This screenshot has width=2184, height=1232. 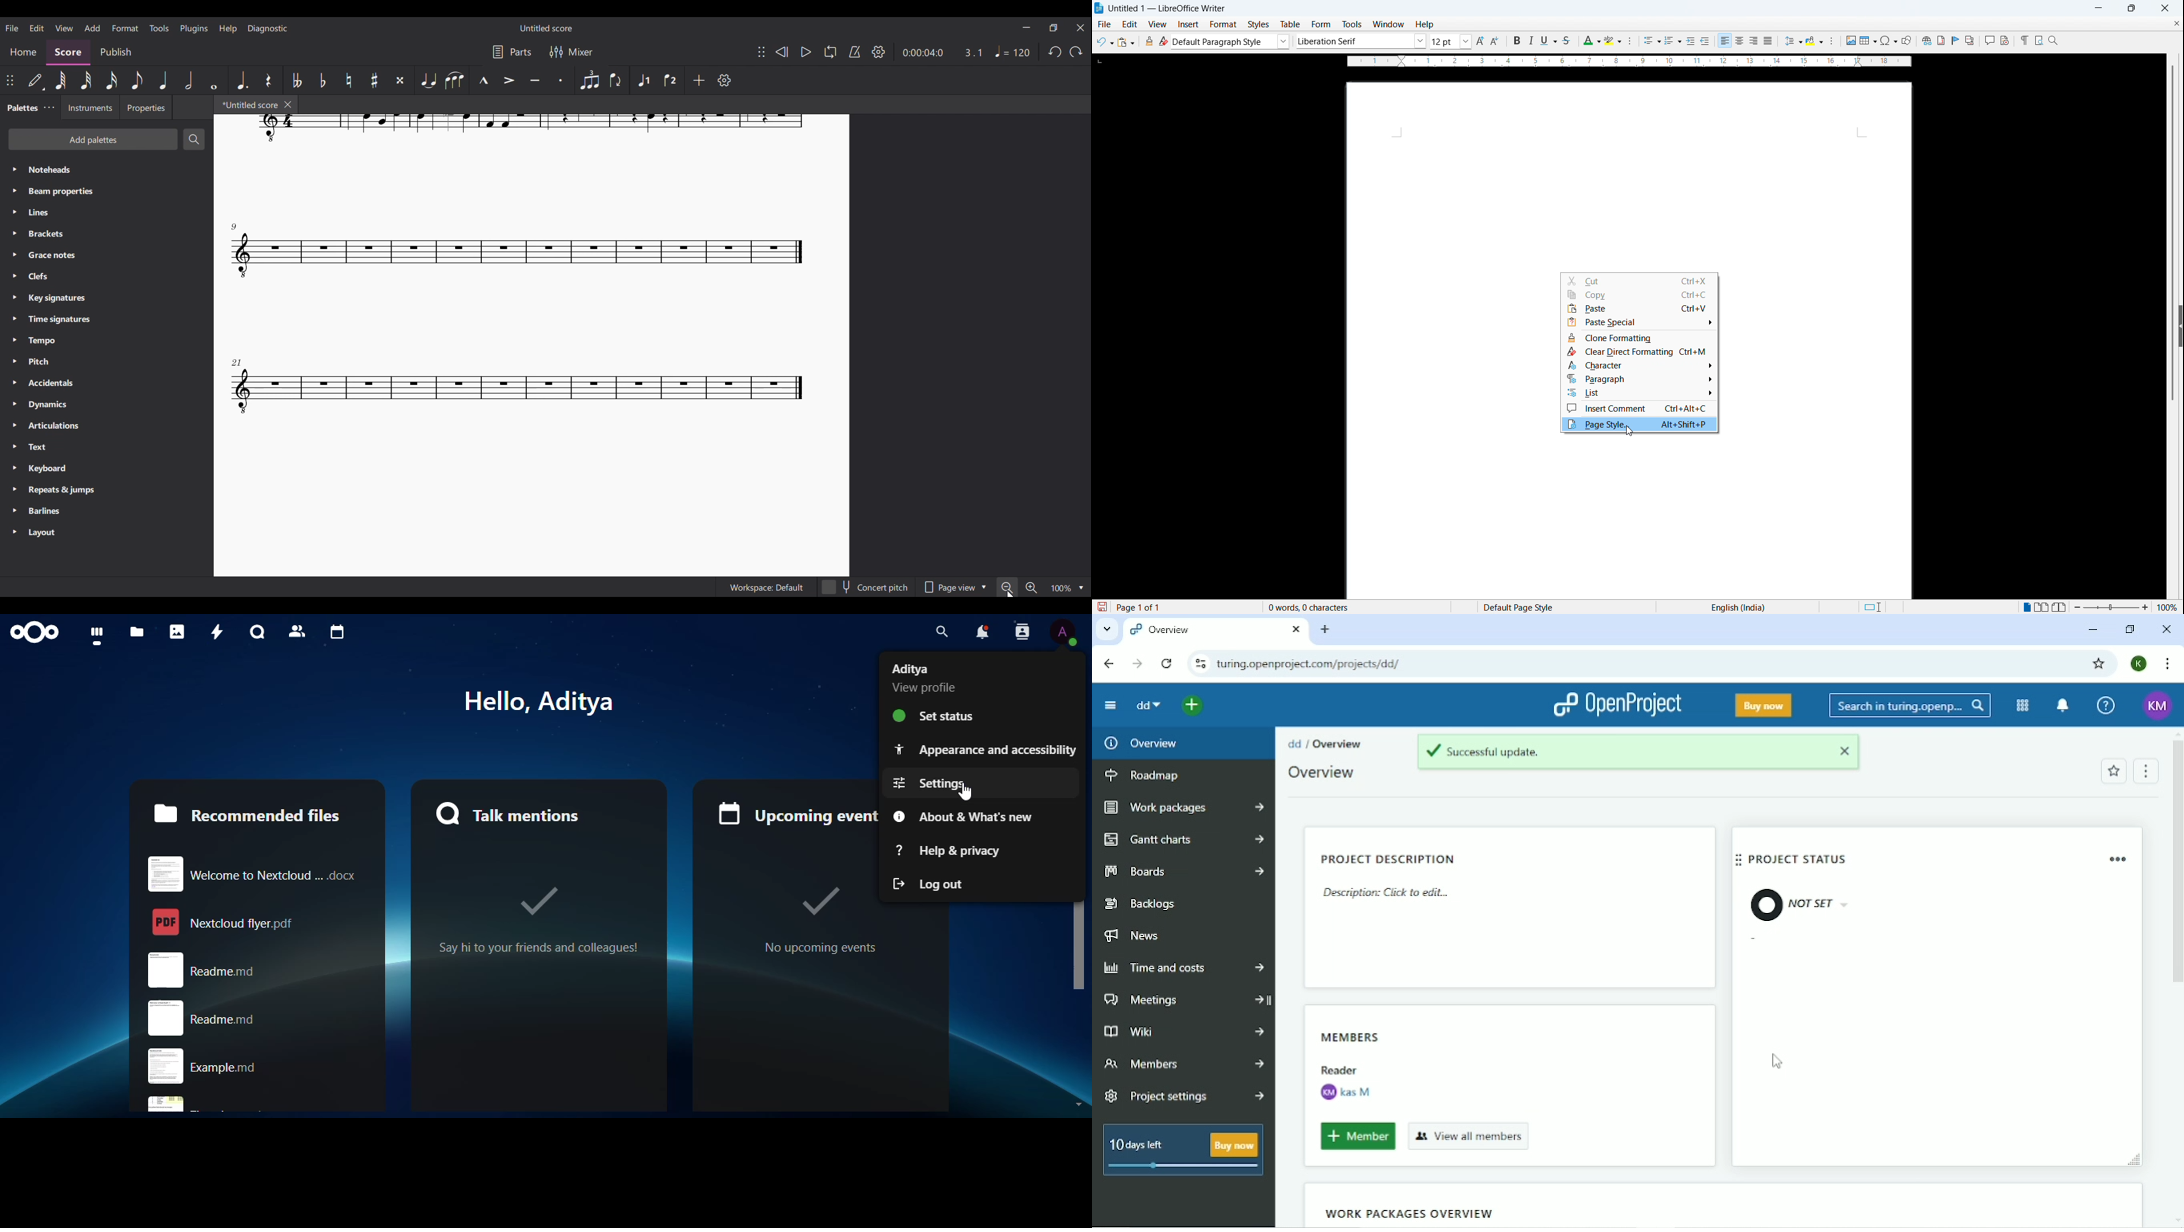 What do you see at coordinates (1061, 588) in the screenshot?
I see `100%` at bounding box center [1061, 588].